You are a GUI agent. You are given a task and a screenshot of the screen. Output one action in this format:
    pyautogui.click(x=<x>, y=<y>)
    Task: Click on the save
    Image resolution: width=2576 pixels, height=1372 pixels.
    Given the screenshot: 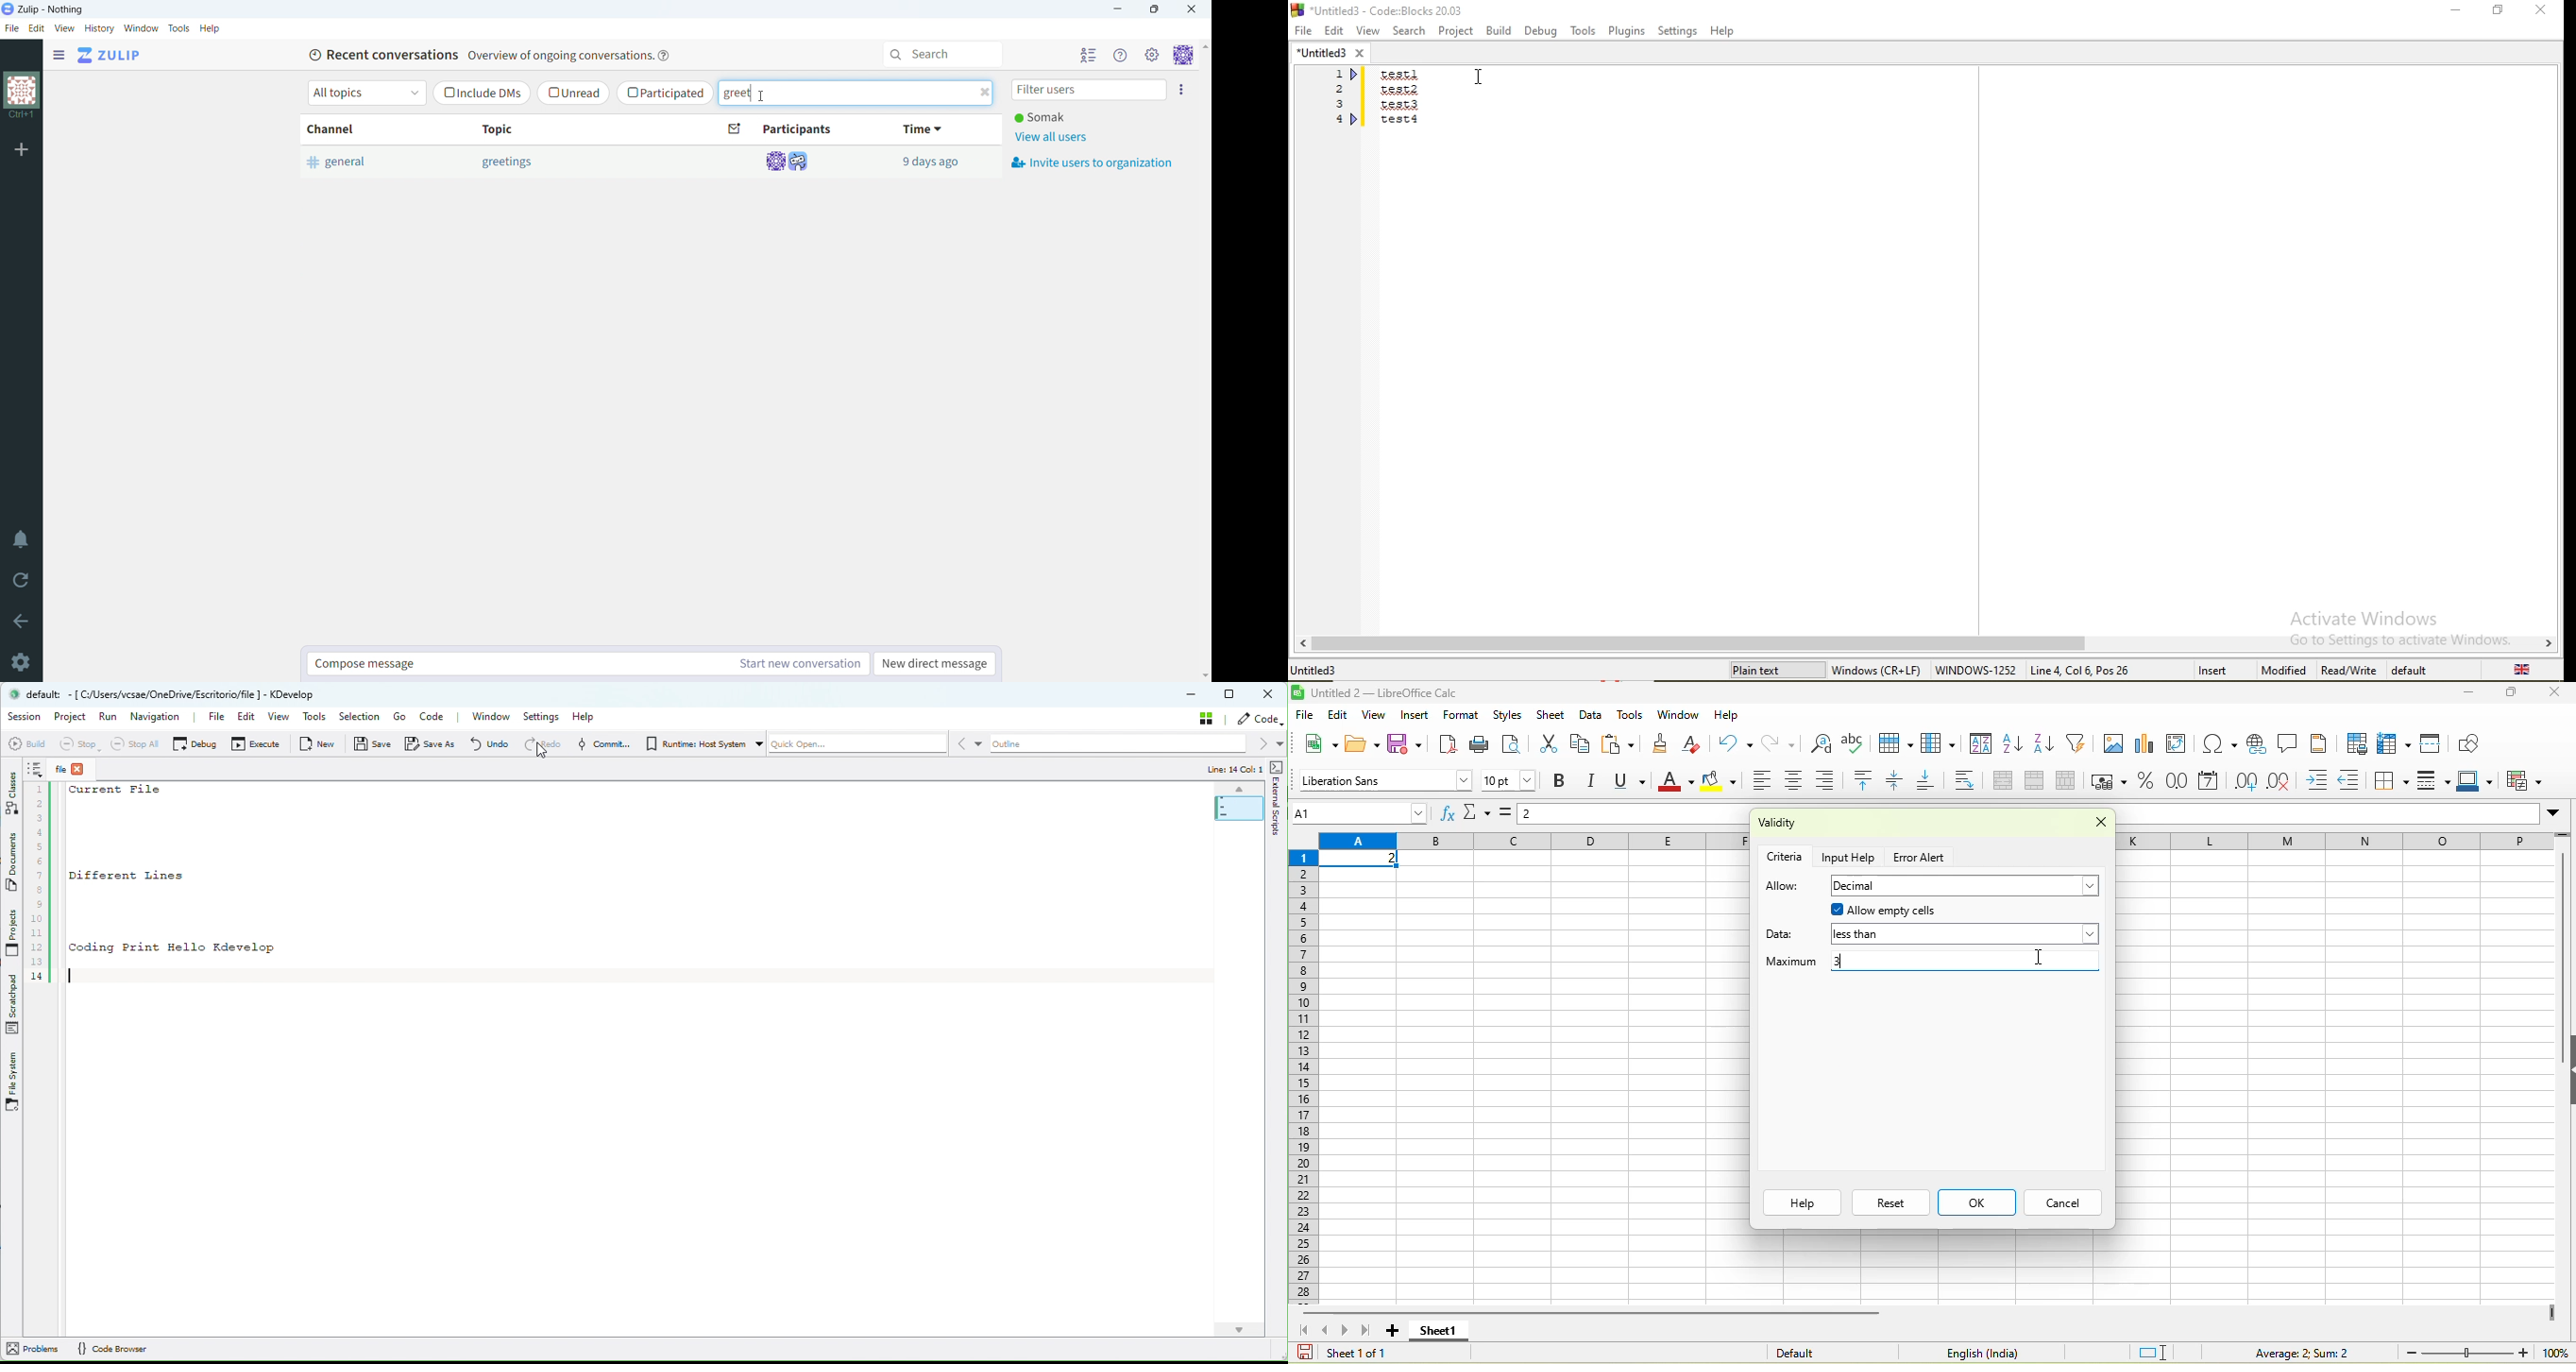 What is the action you would take?
    pyautogui.click(x=1408, y=744)
    